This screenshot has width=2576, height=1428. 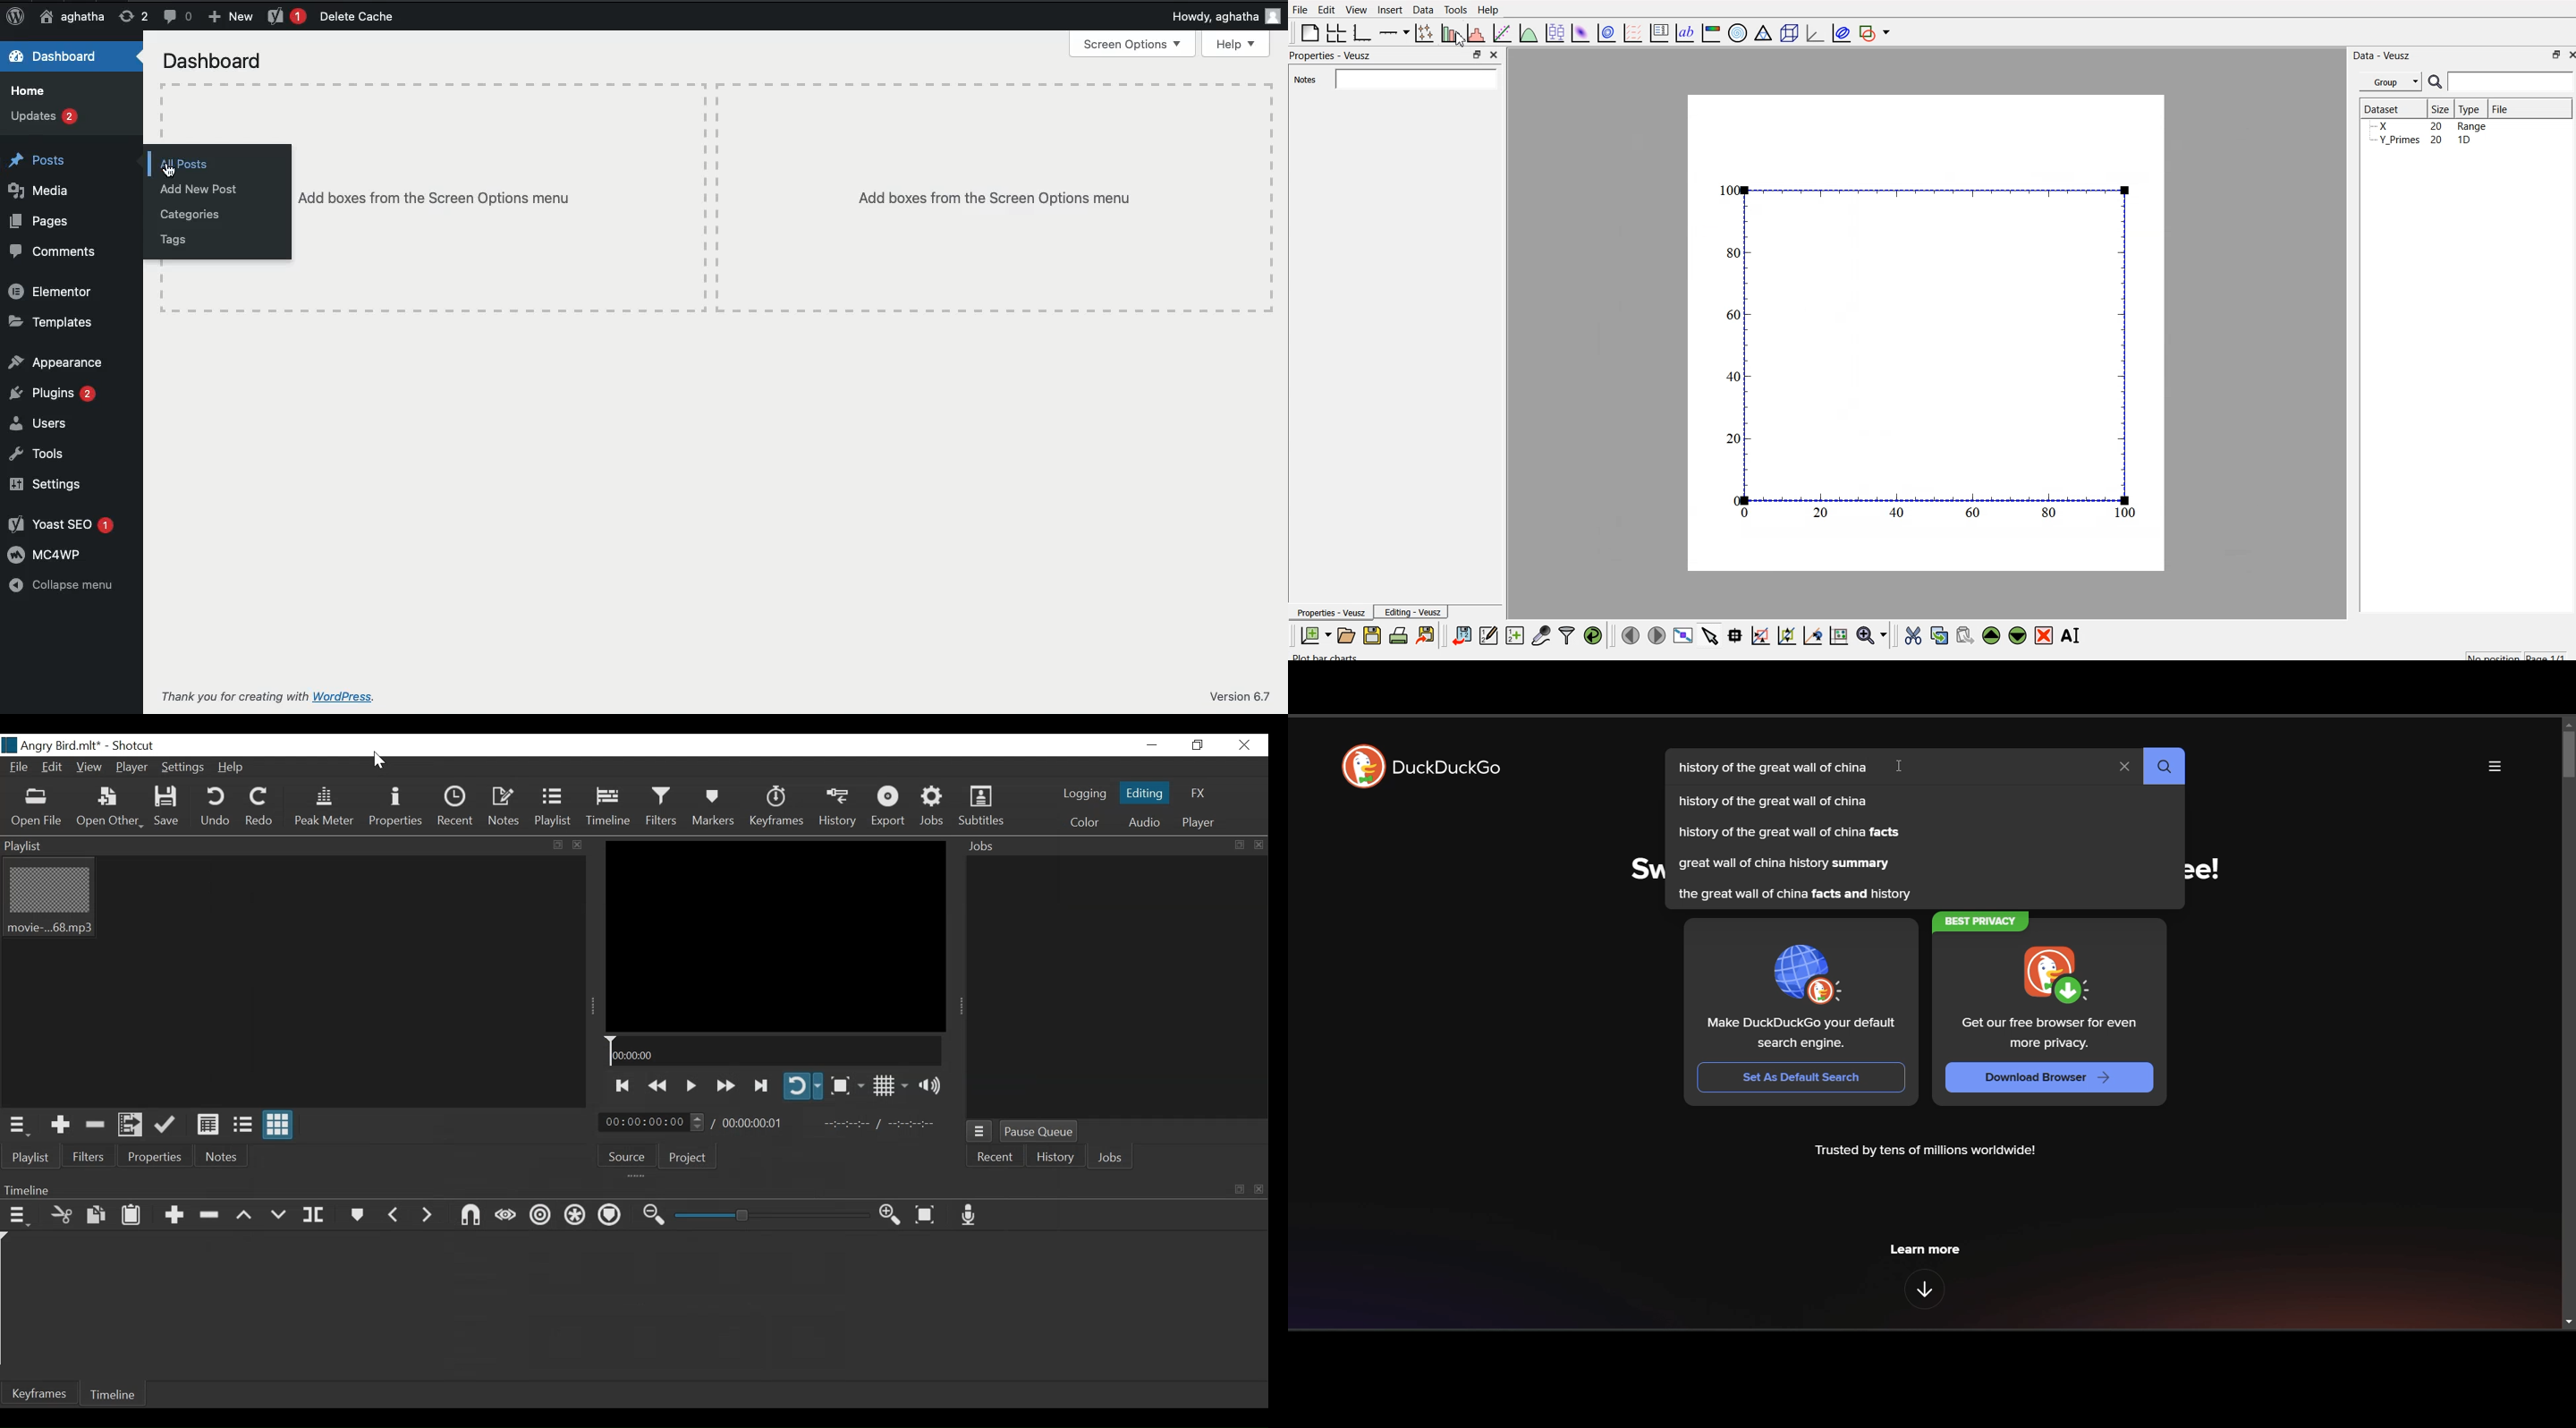 I want to click on zoom menu, so click(x=1871, y=635).